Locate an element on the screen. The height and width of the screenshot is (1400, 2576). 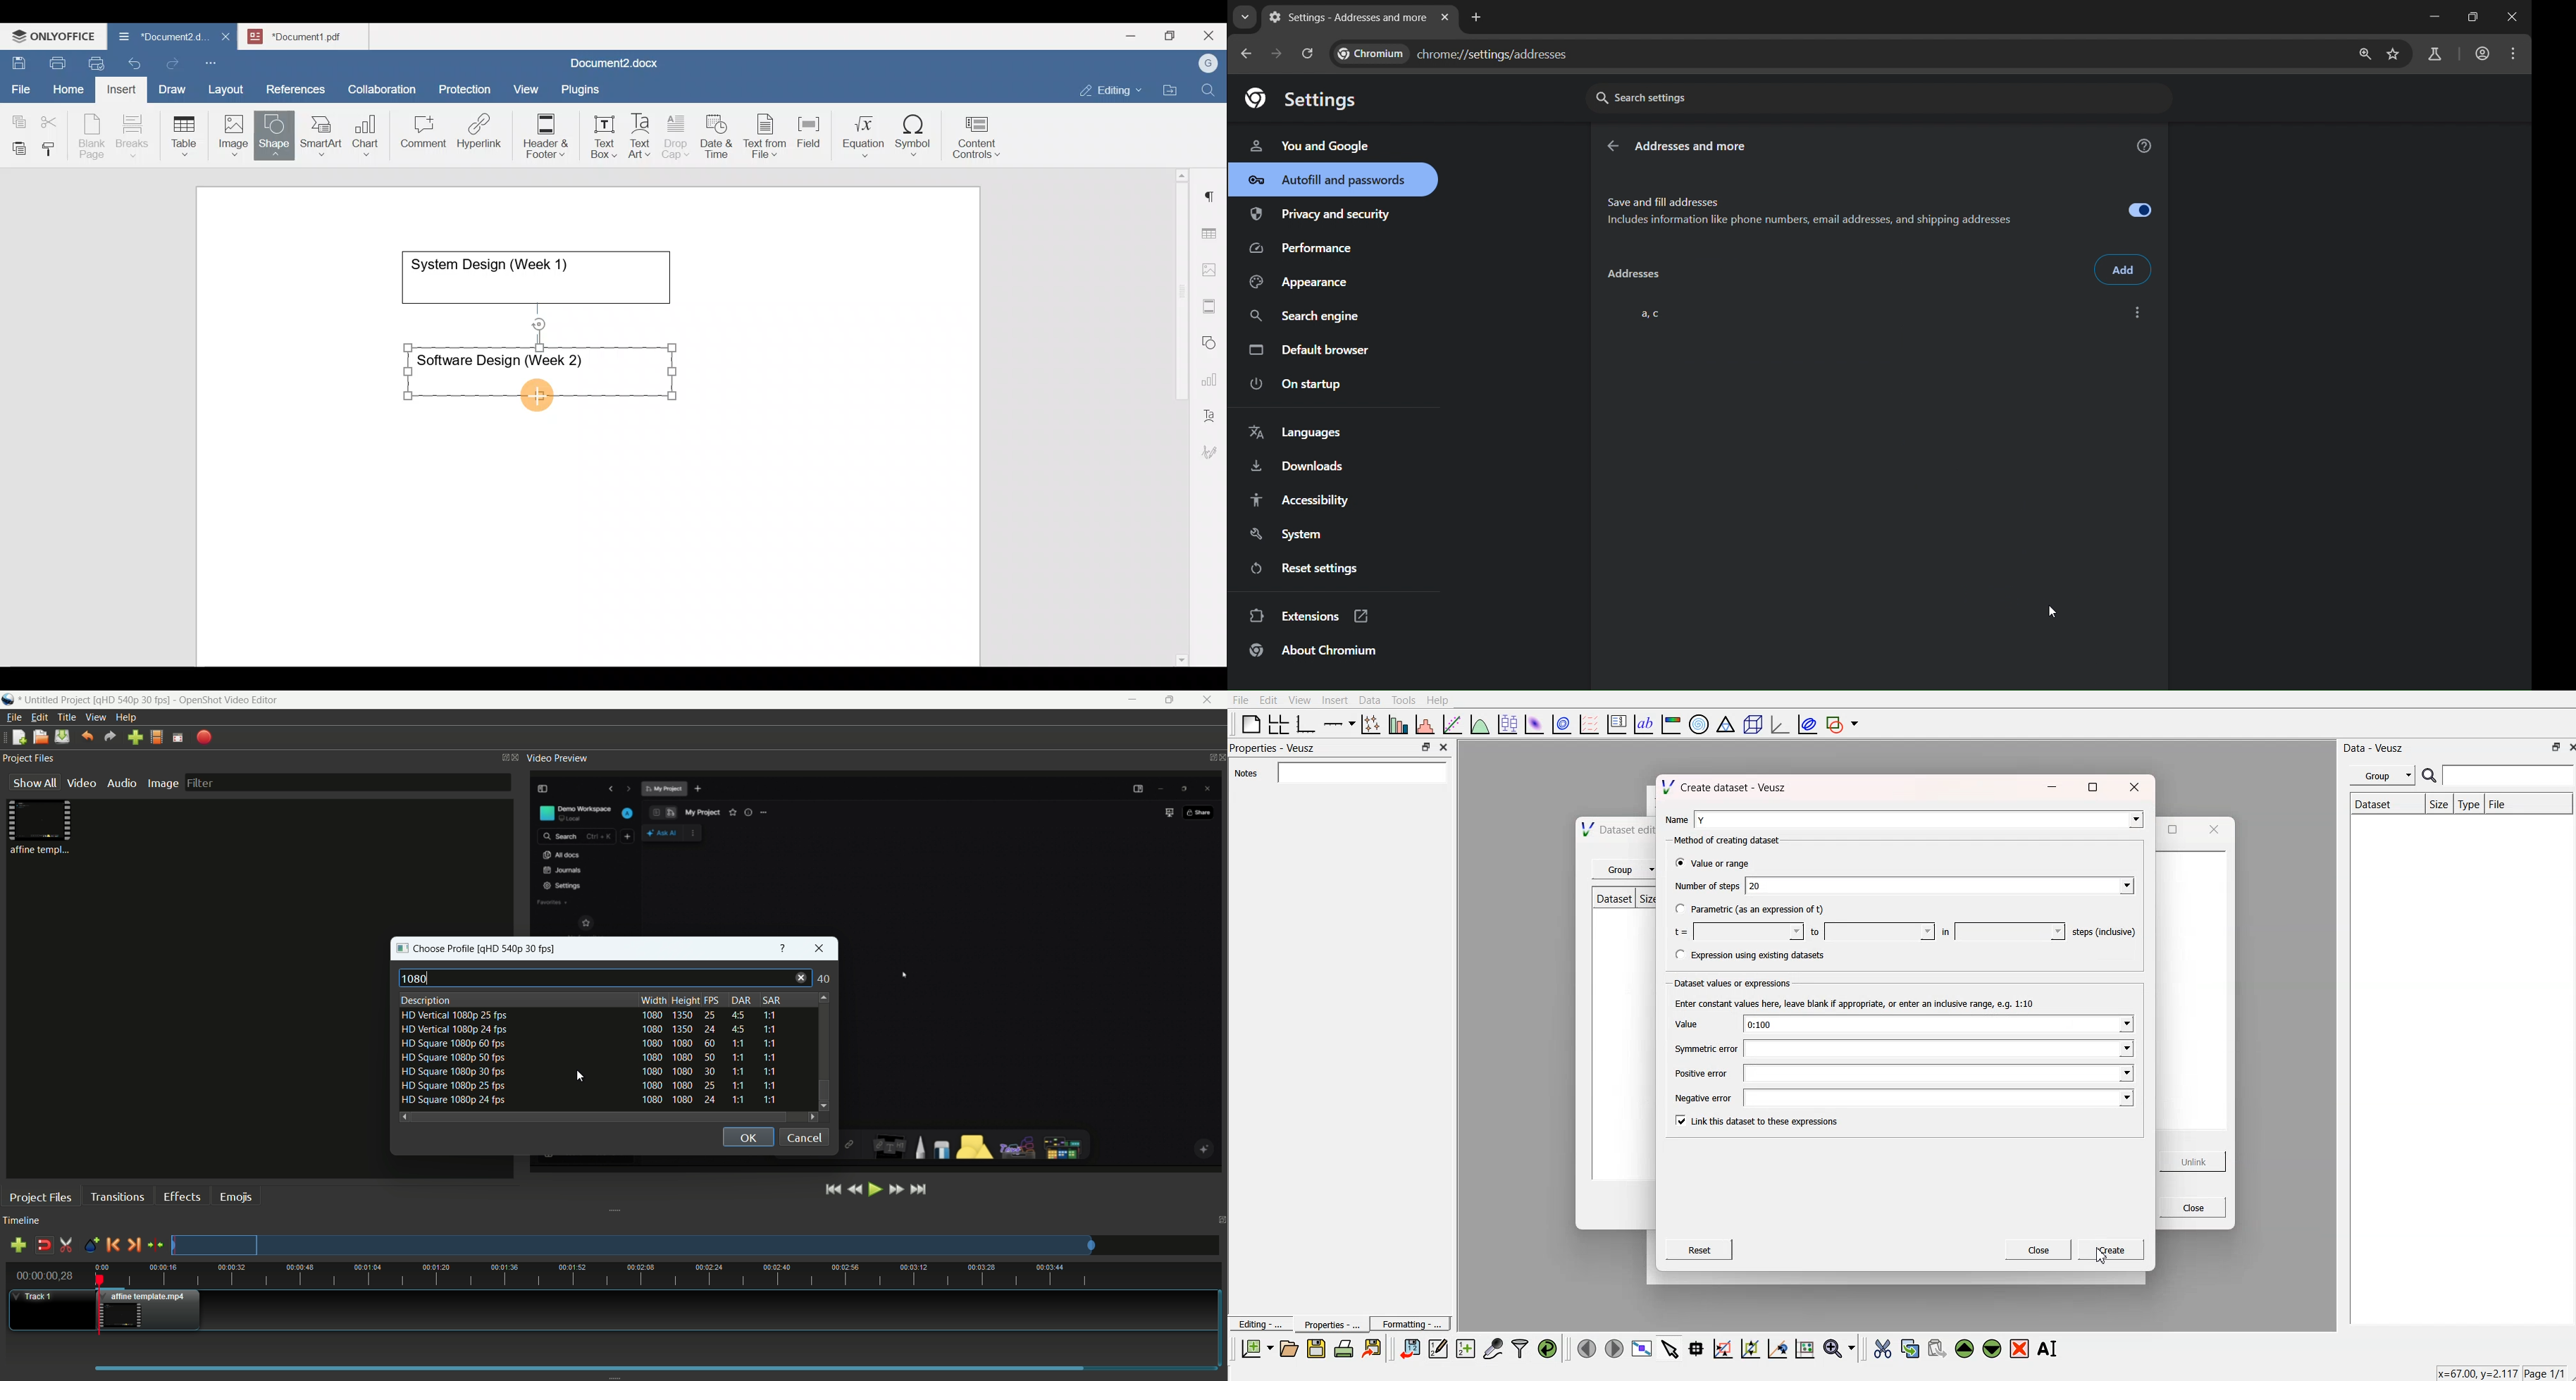
Equation is located at coordinates (866, 136).